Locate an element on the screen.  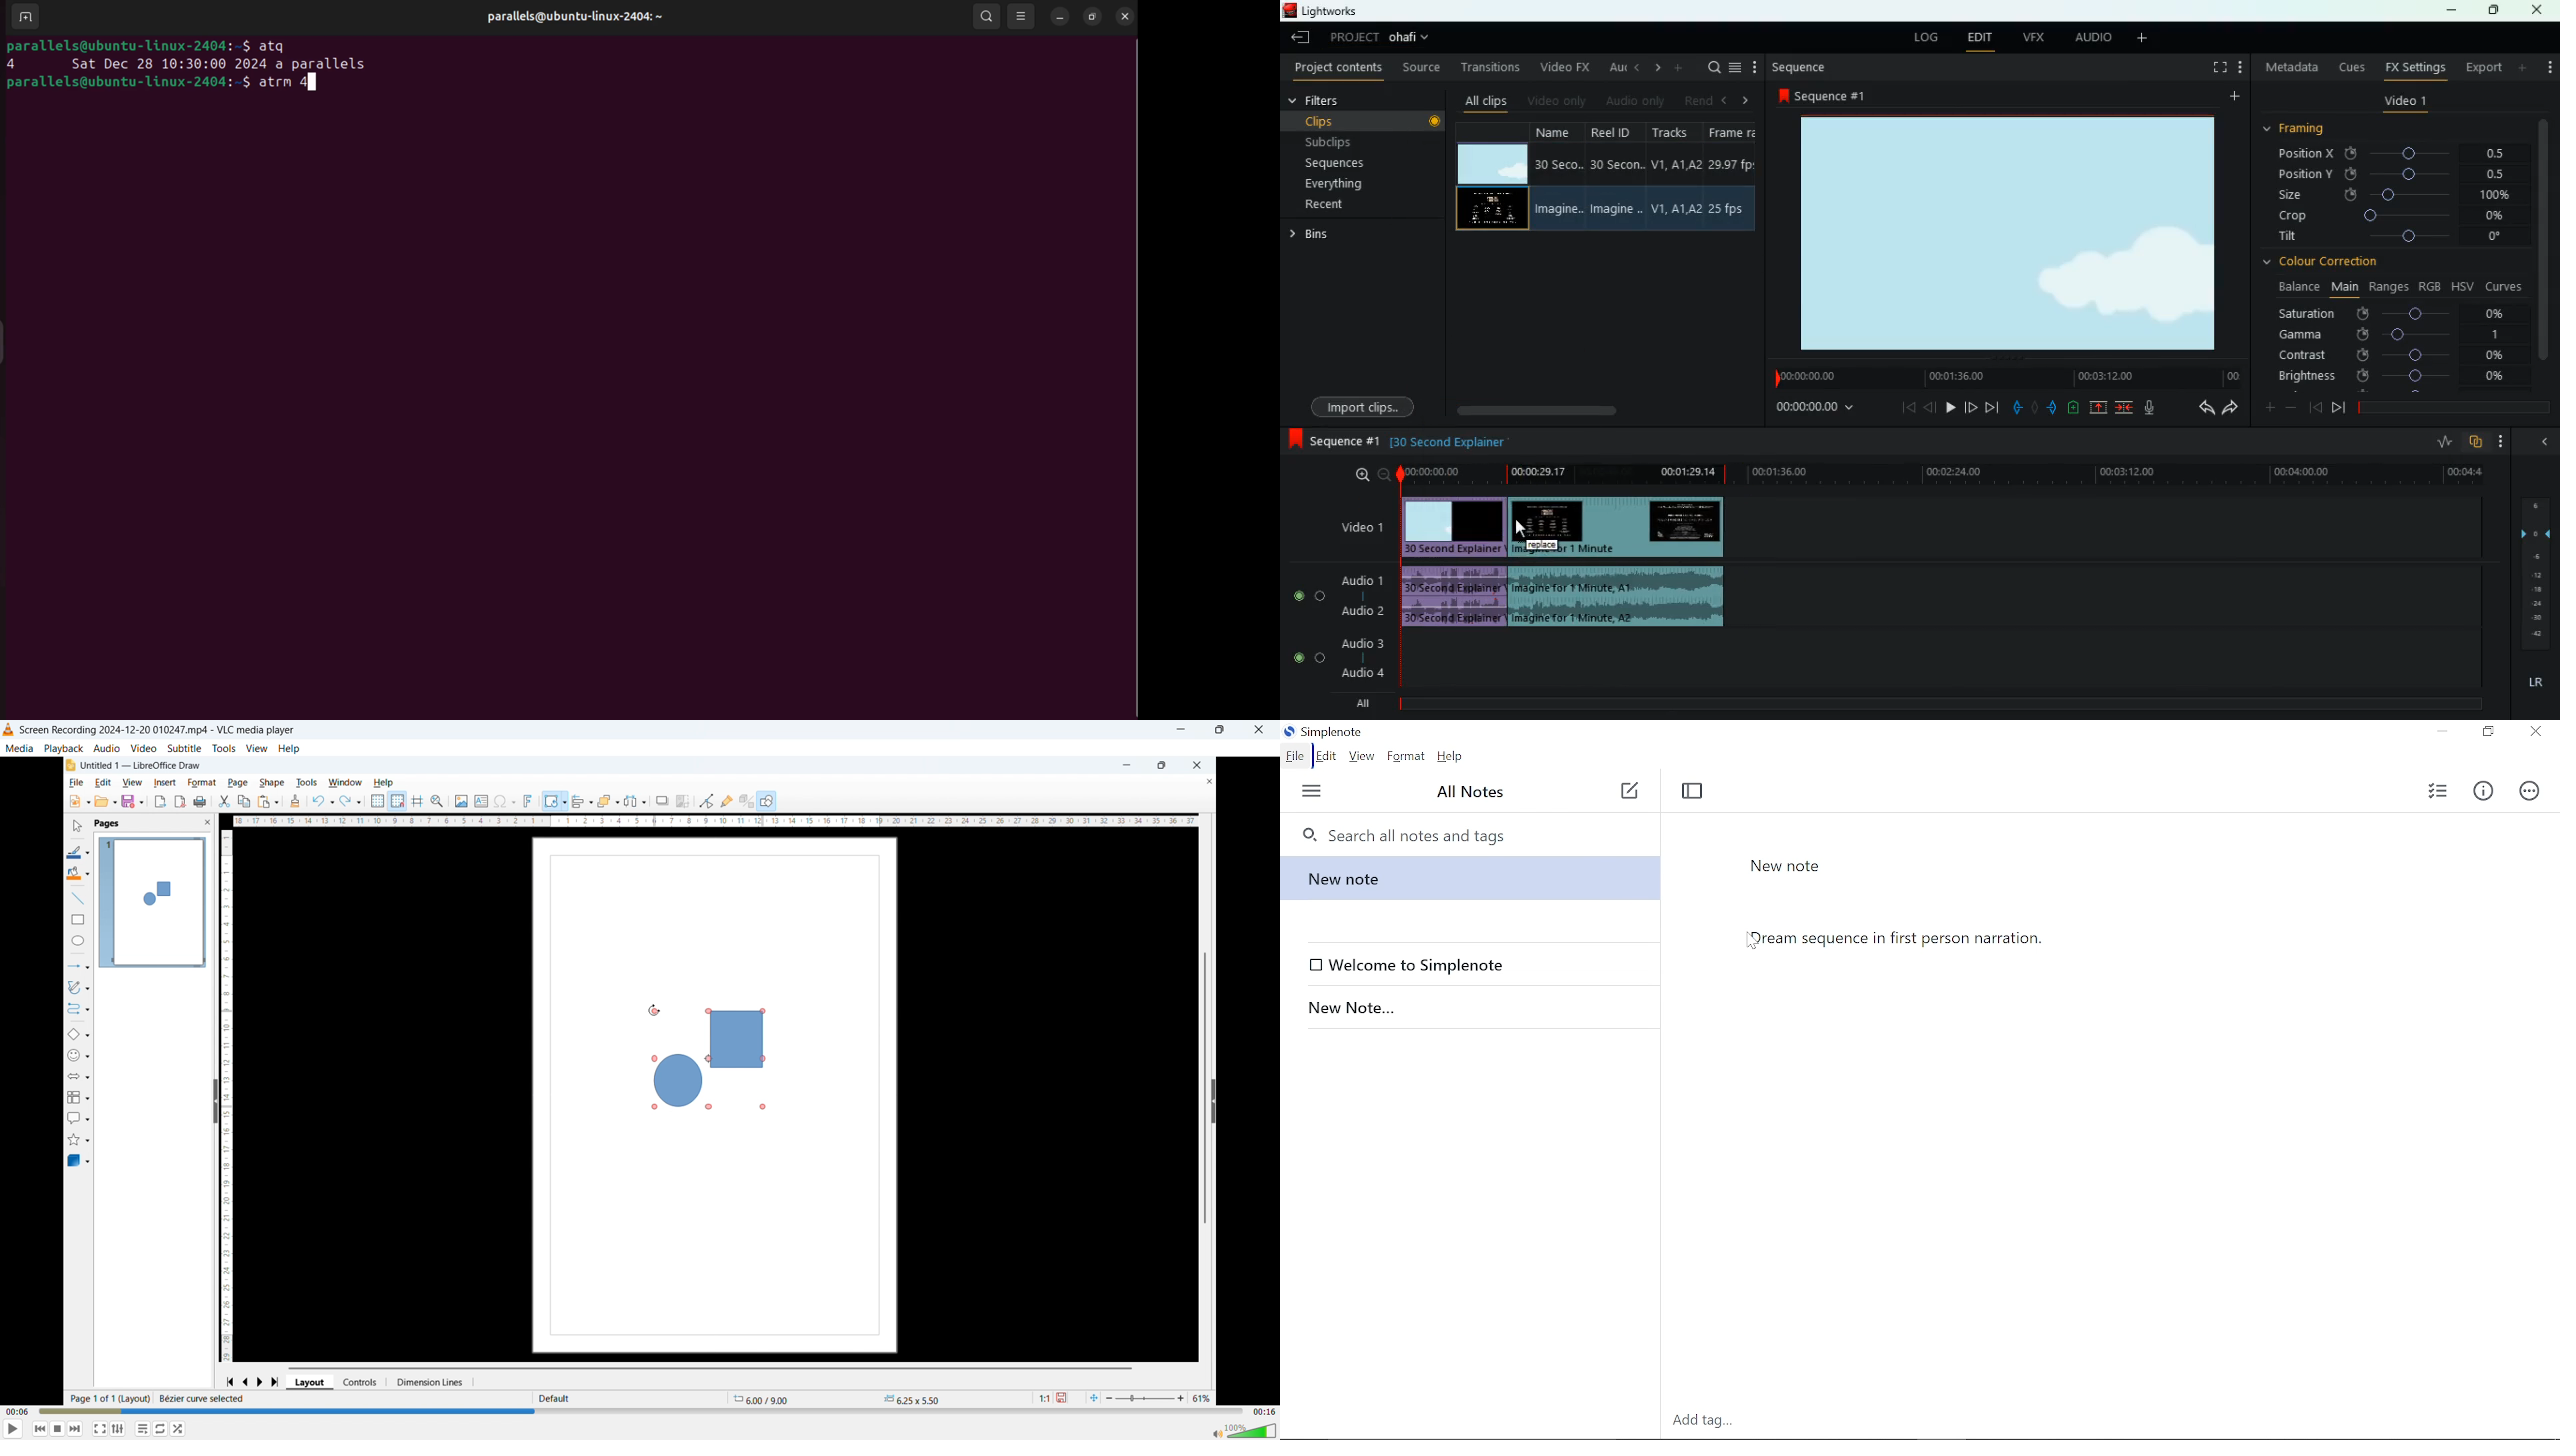
video is located at coordinates (1618, 527).